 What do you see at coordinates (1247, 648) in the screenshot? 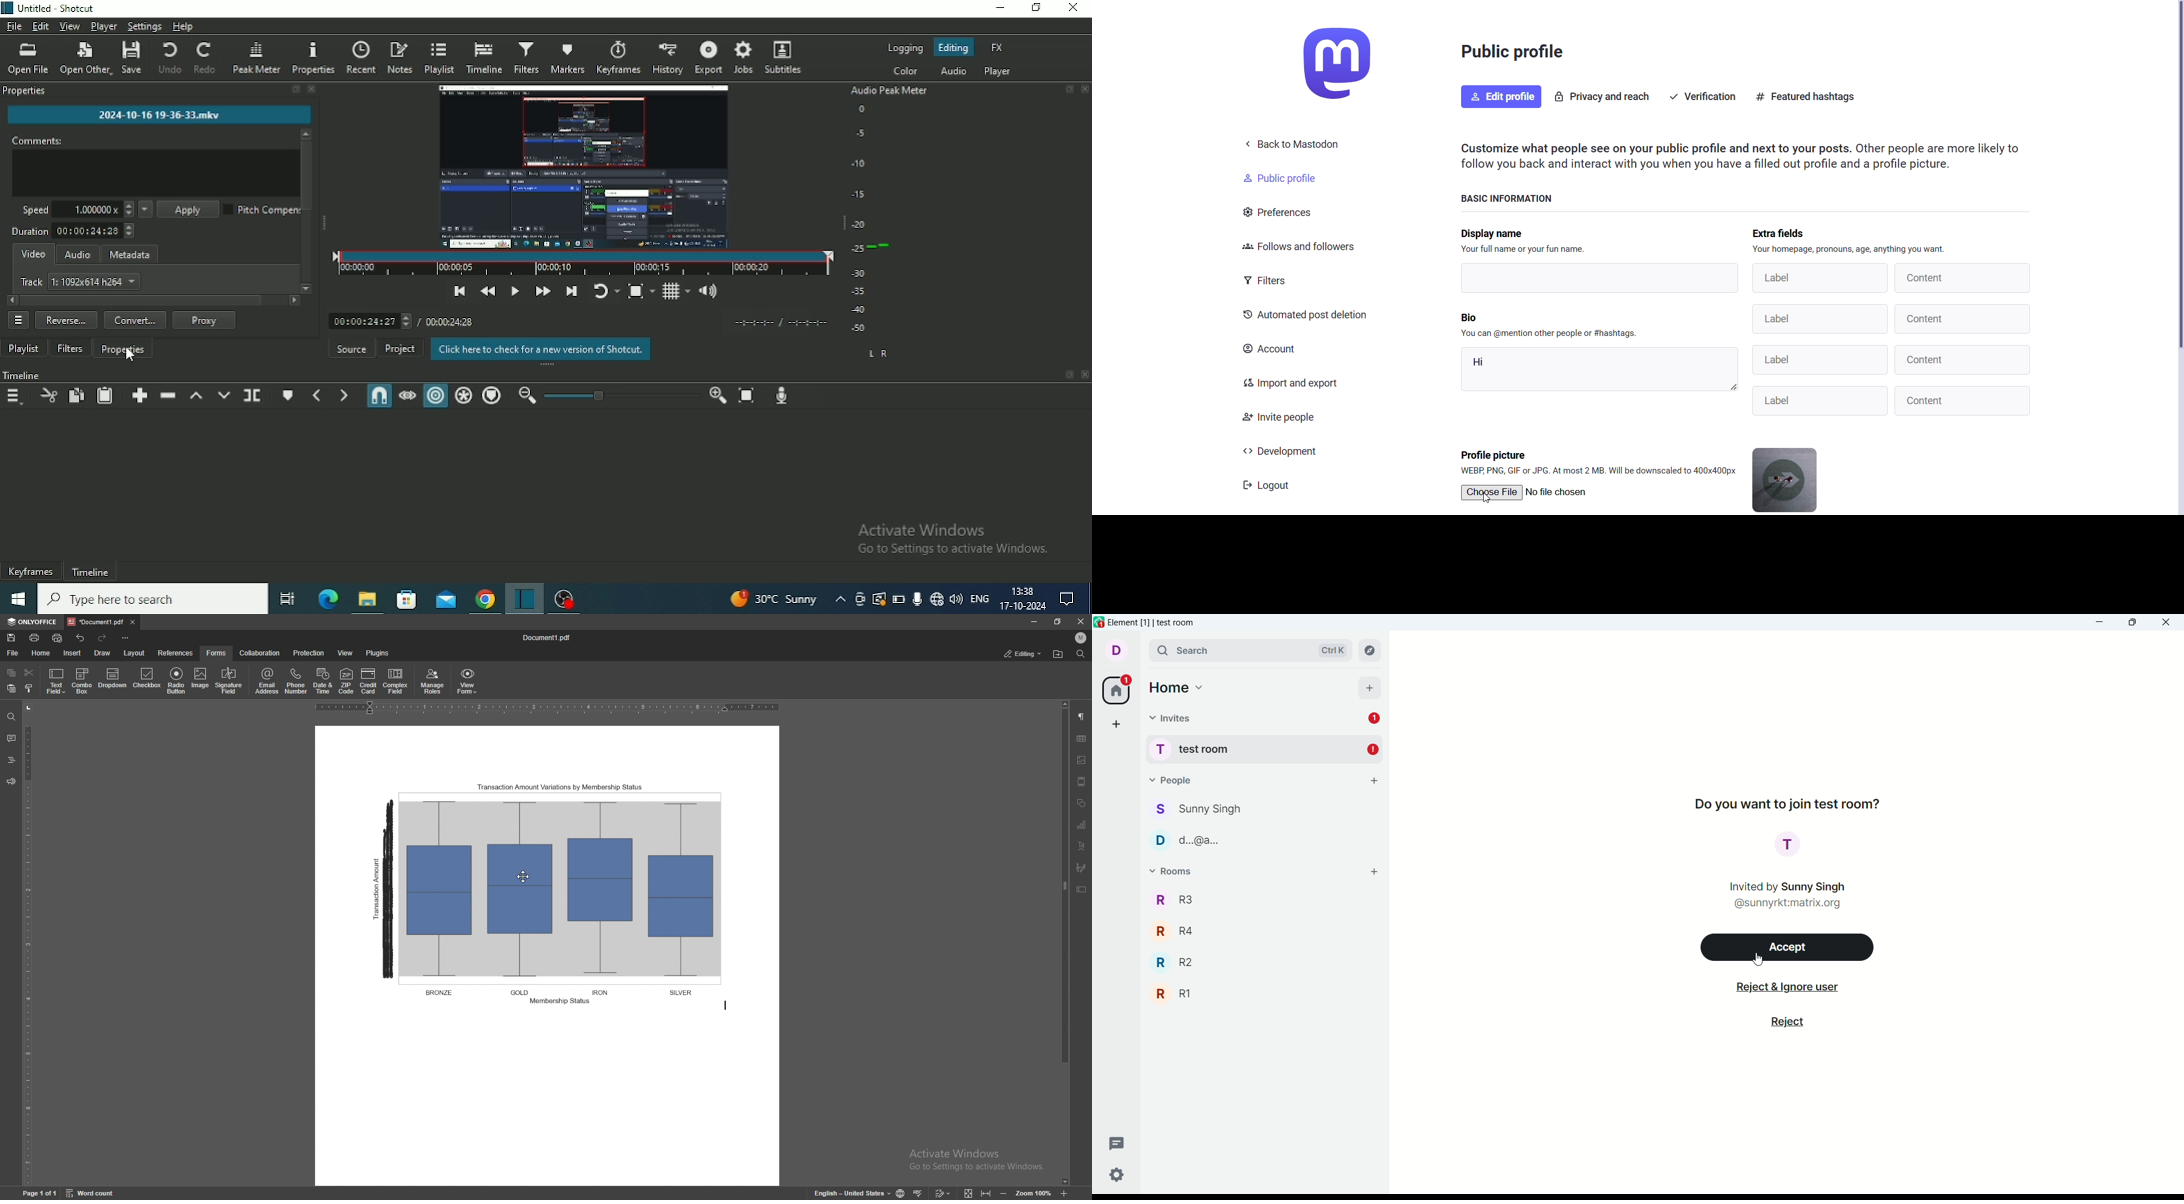
I see `search` at bounding box center [1247, 648].